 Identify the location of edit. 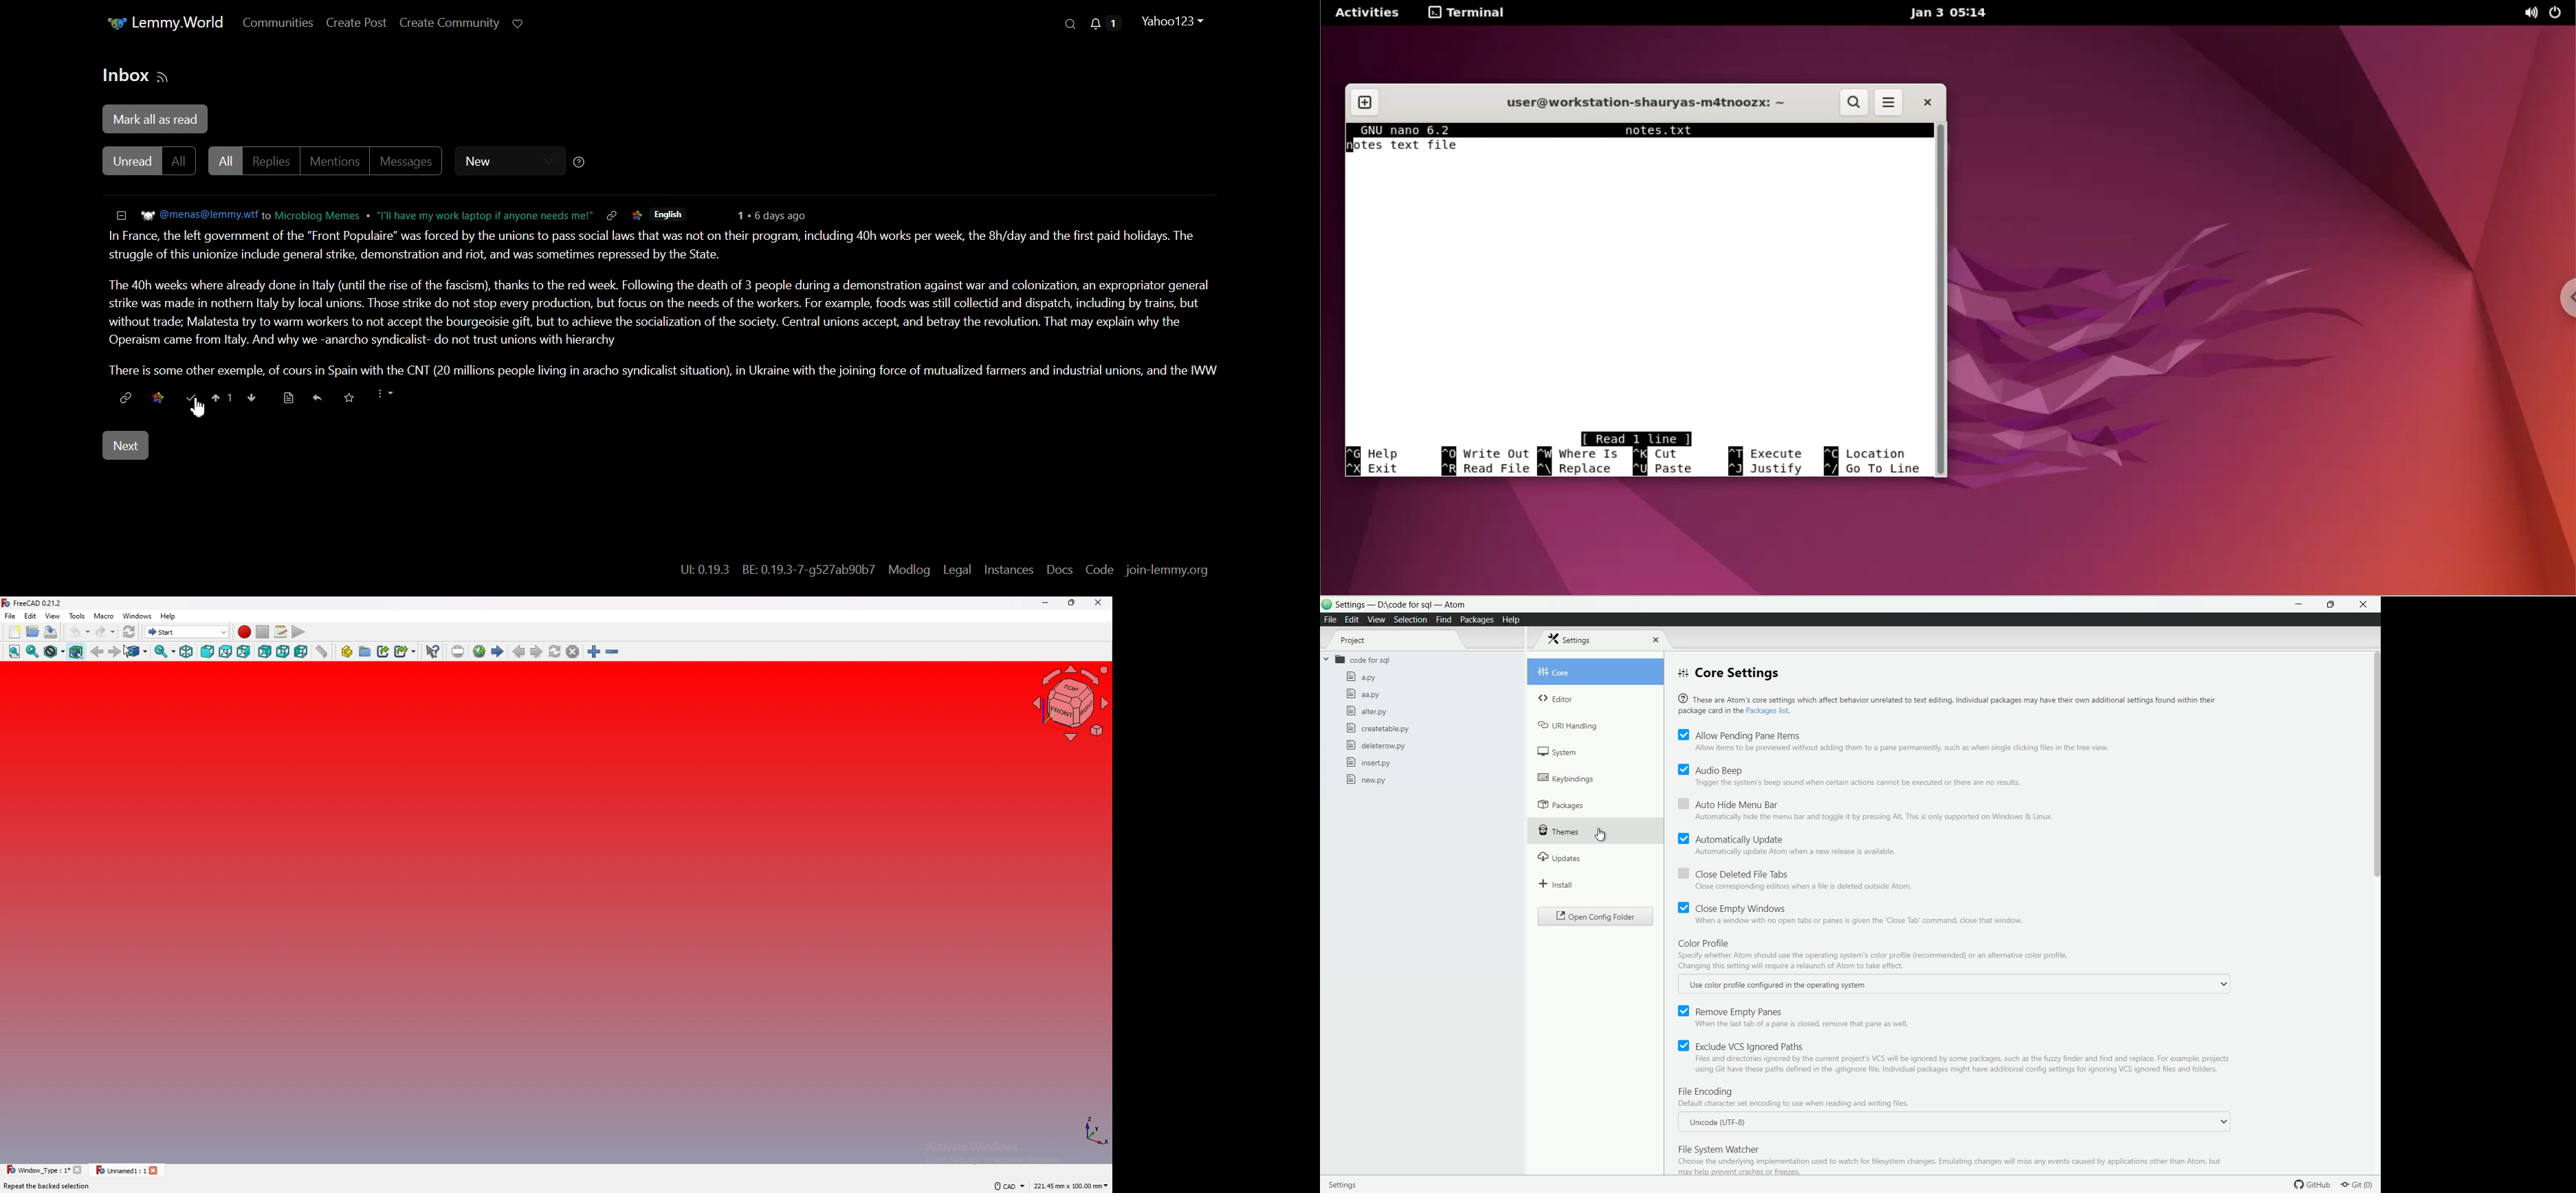
(31, 616).